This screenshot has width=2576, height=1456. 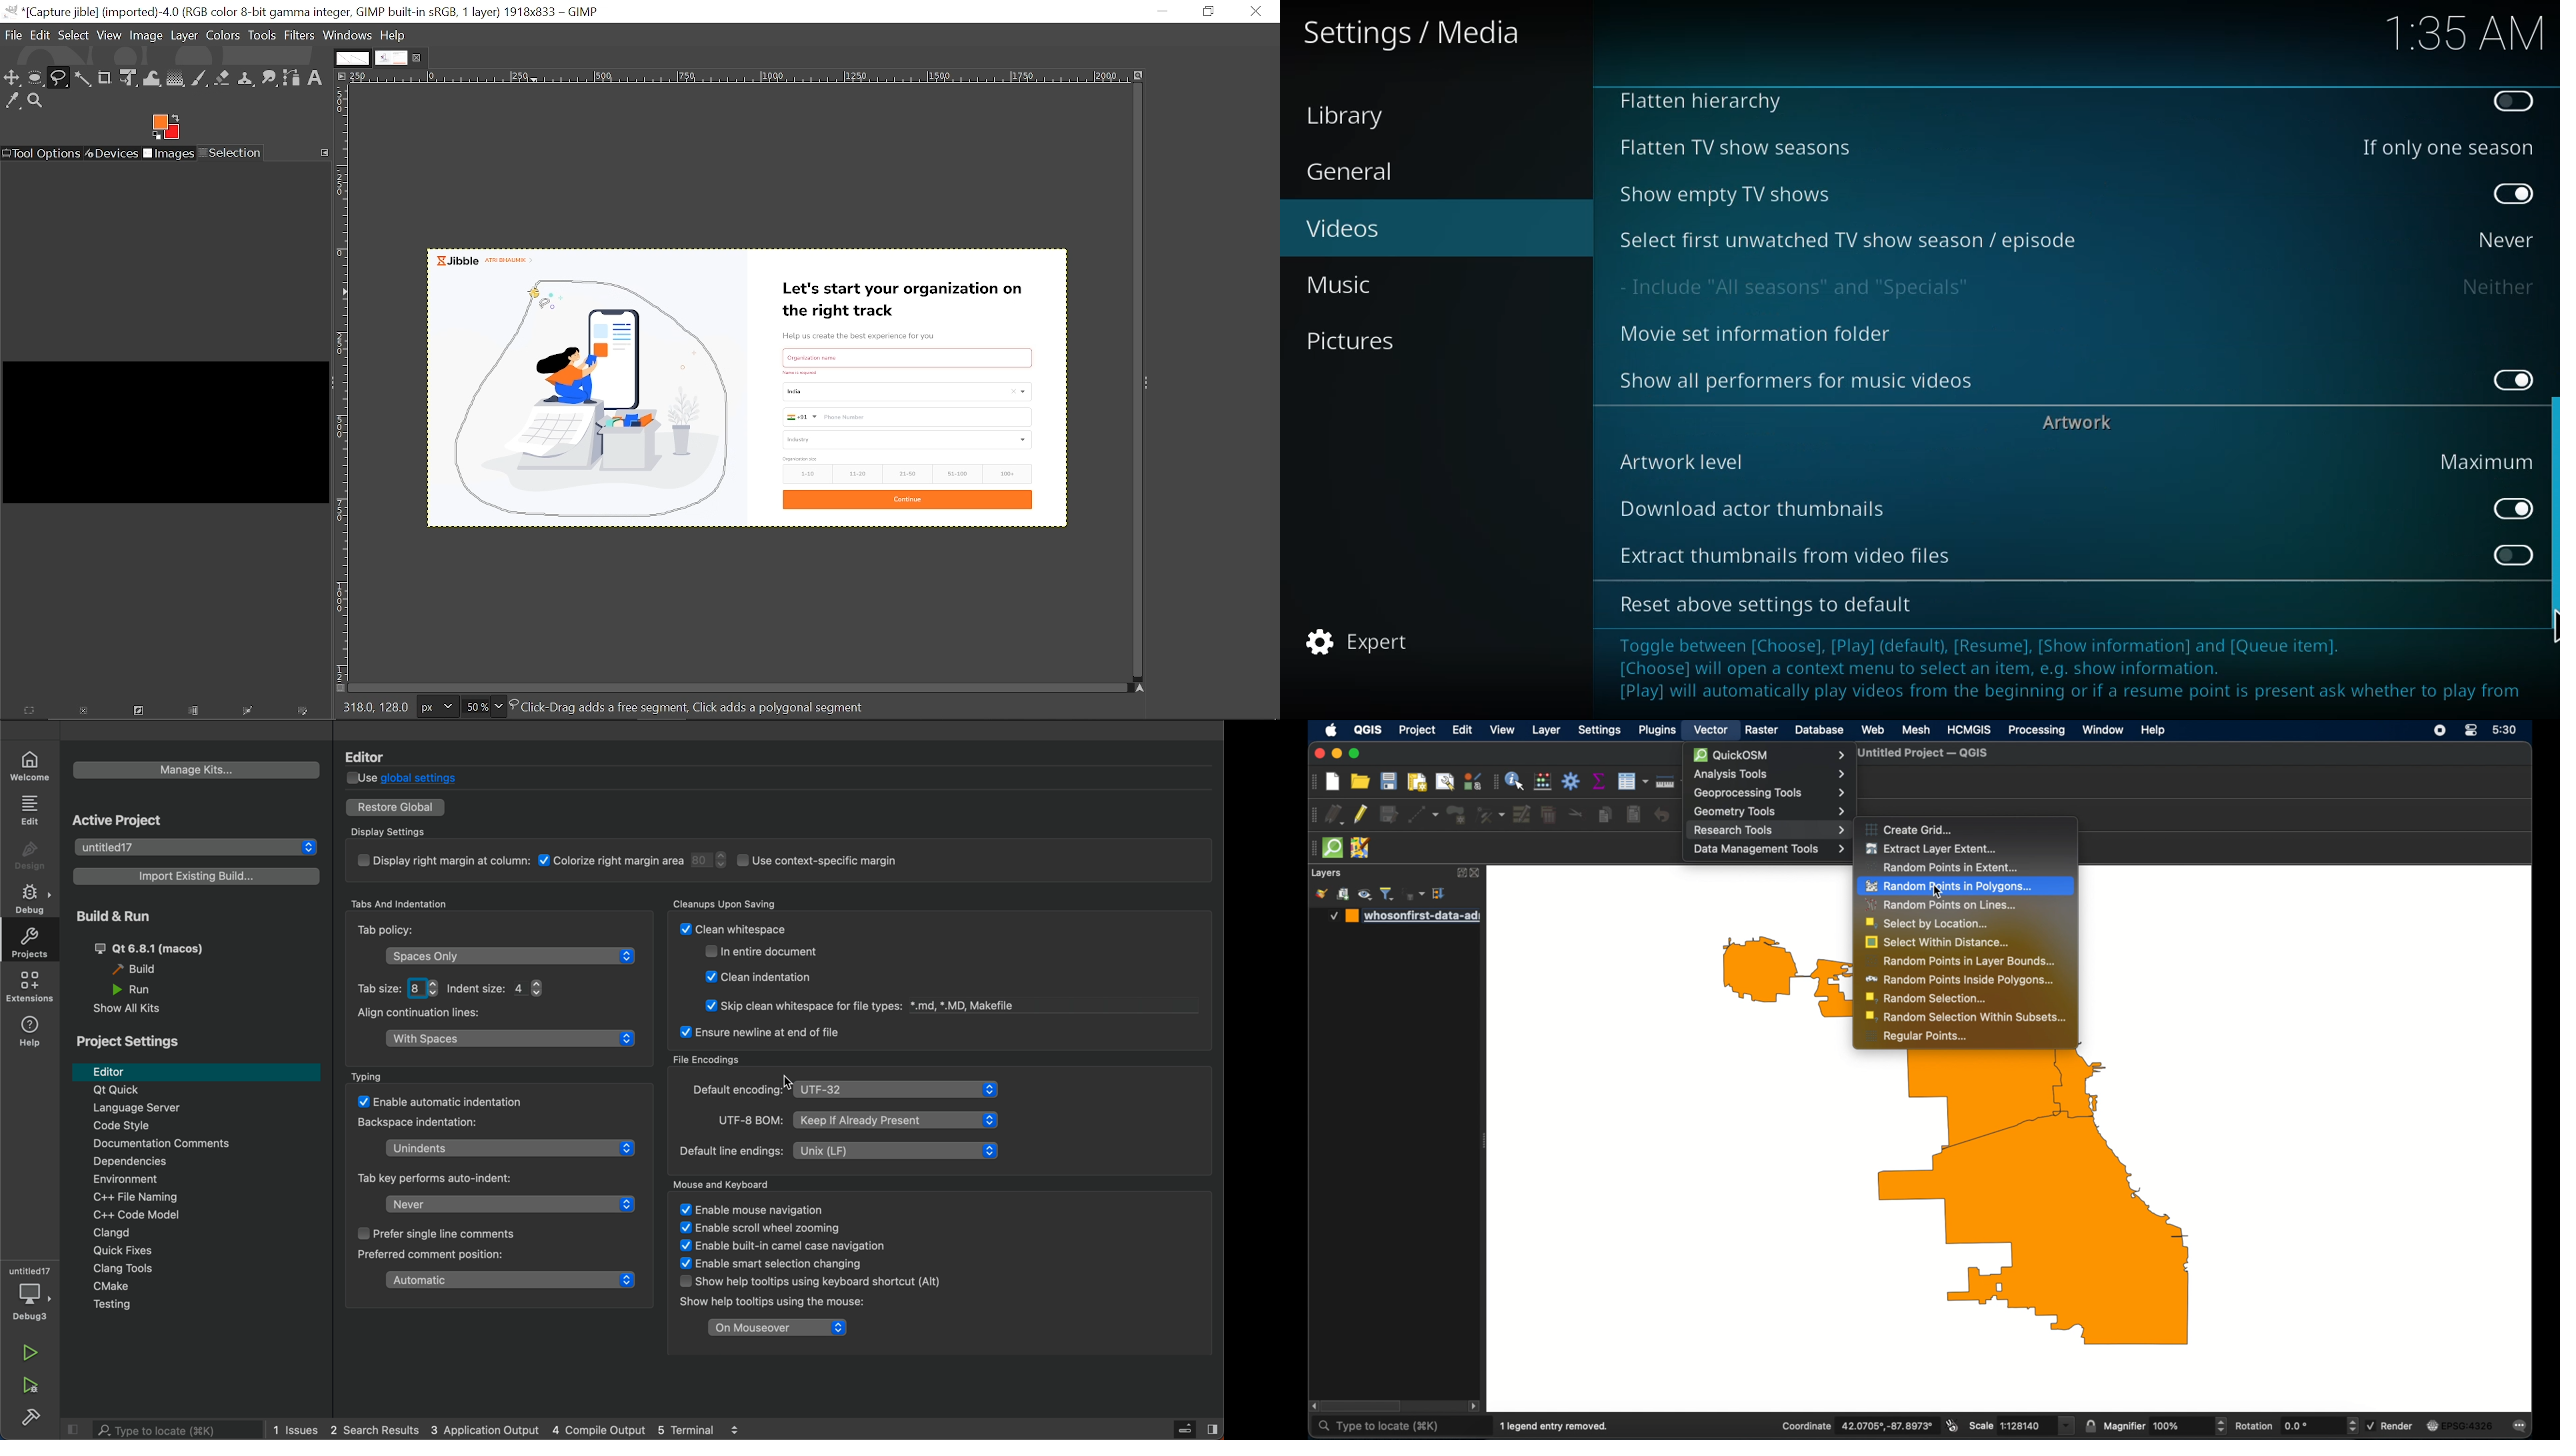 I want to click on HCMGIS, so click(x=1968, y=729).